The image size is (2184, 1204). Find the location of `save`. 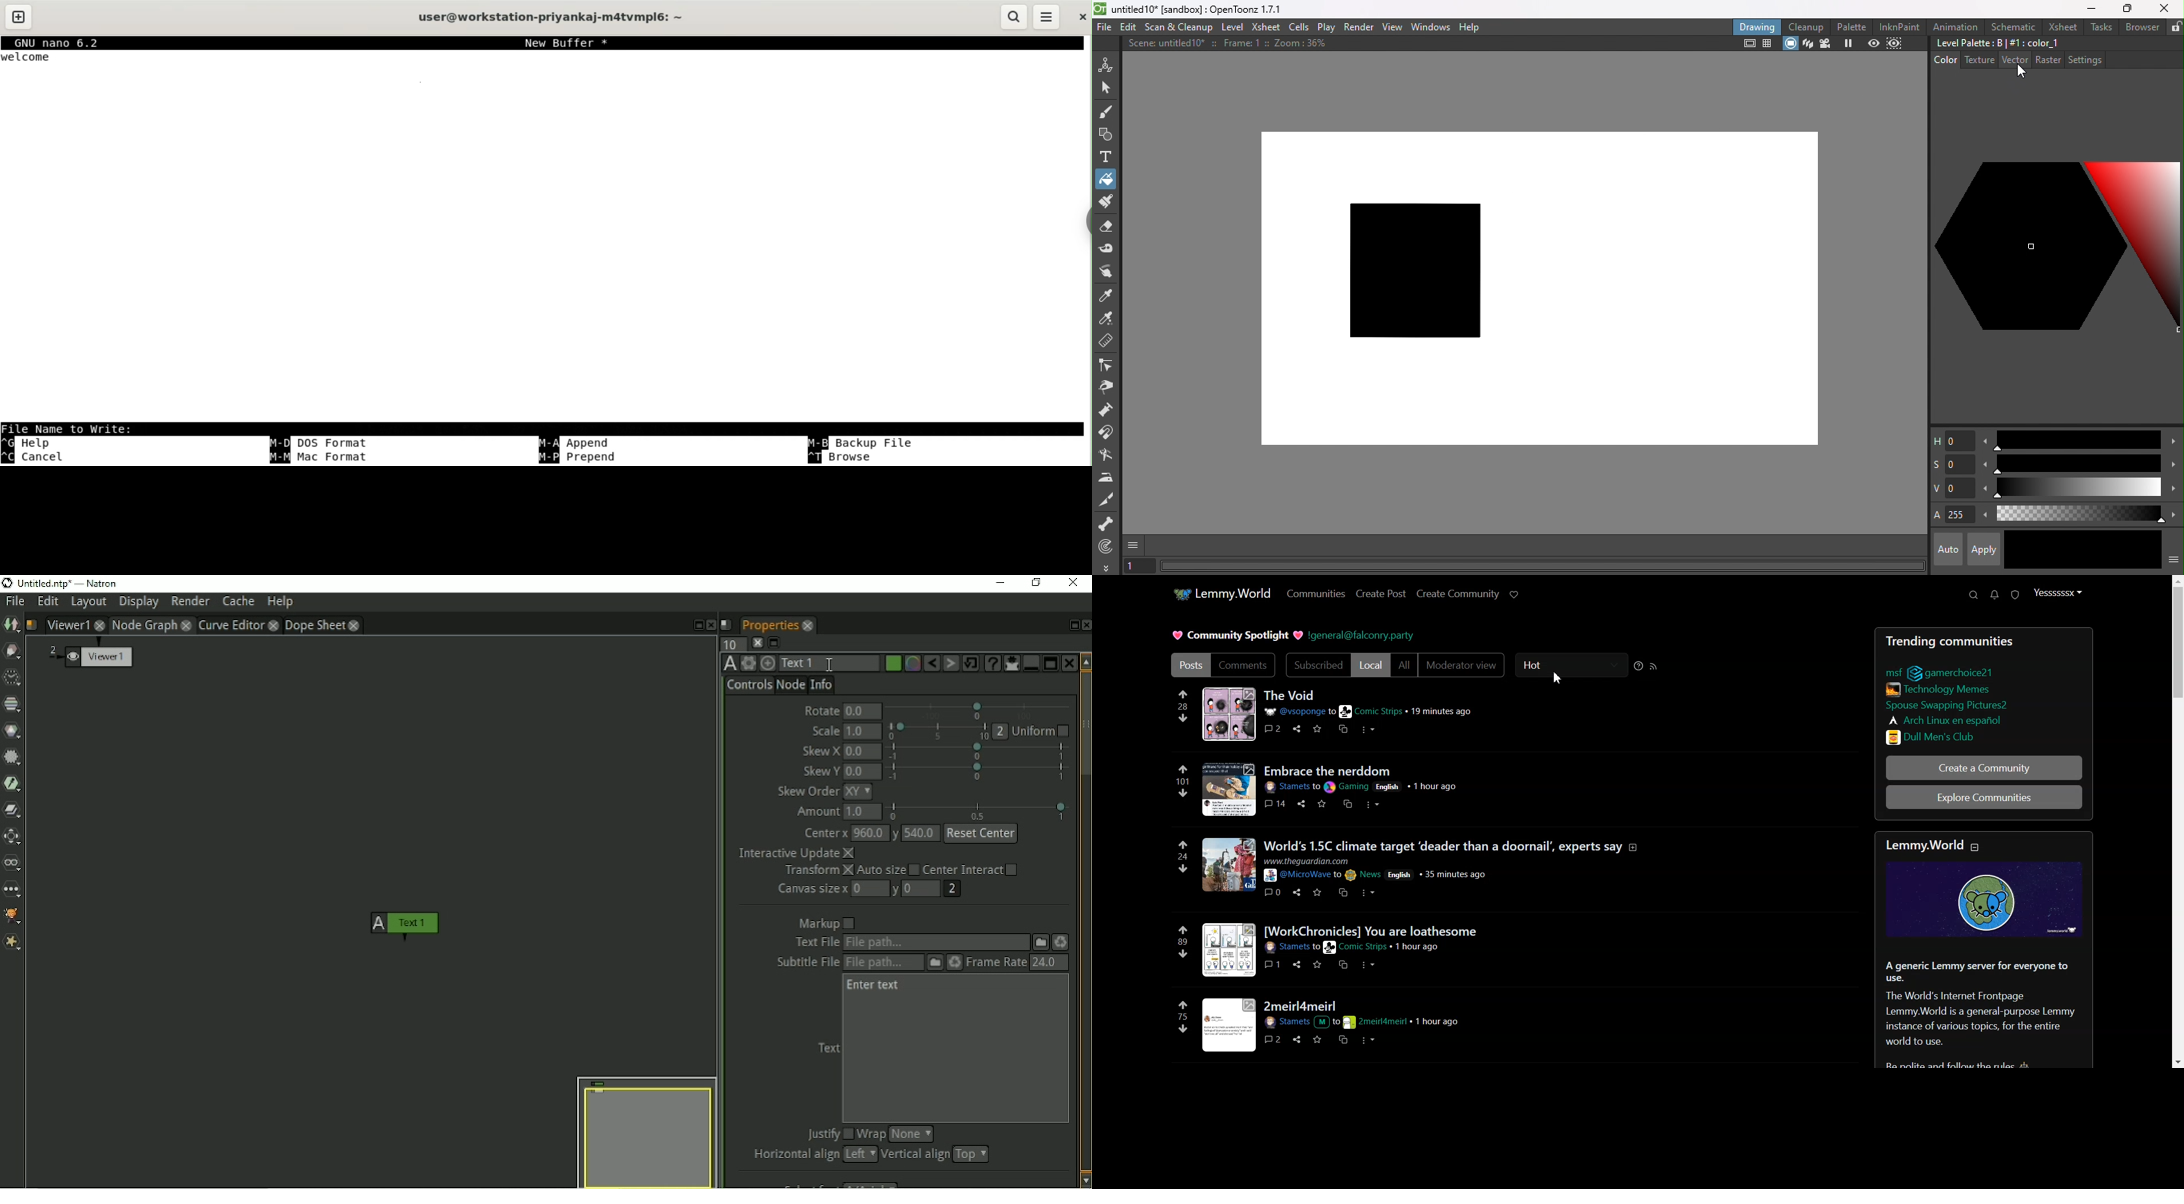

save is located at coordinates (1318, 891).